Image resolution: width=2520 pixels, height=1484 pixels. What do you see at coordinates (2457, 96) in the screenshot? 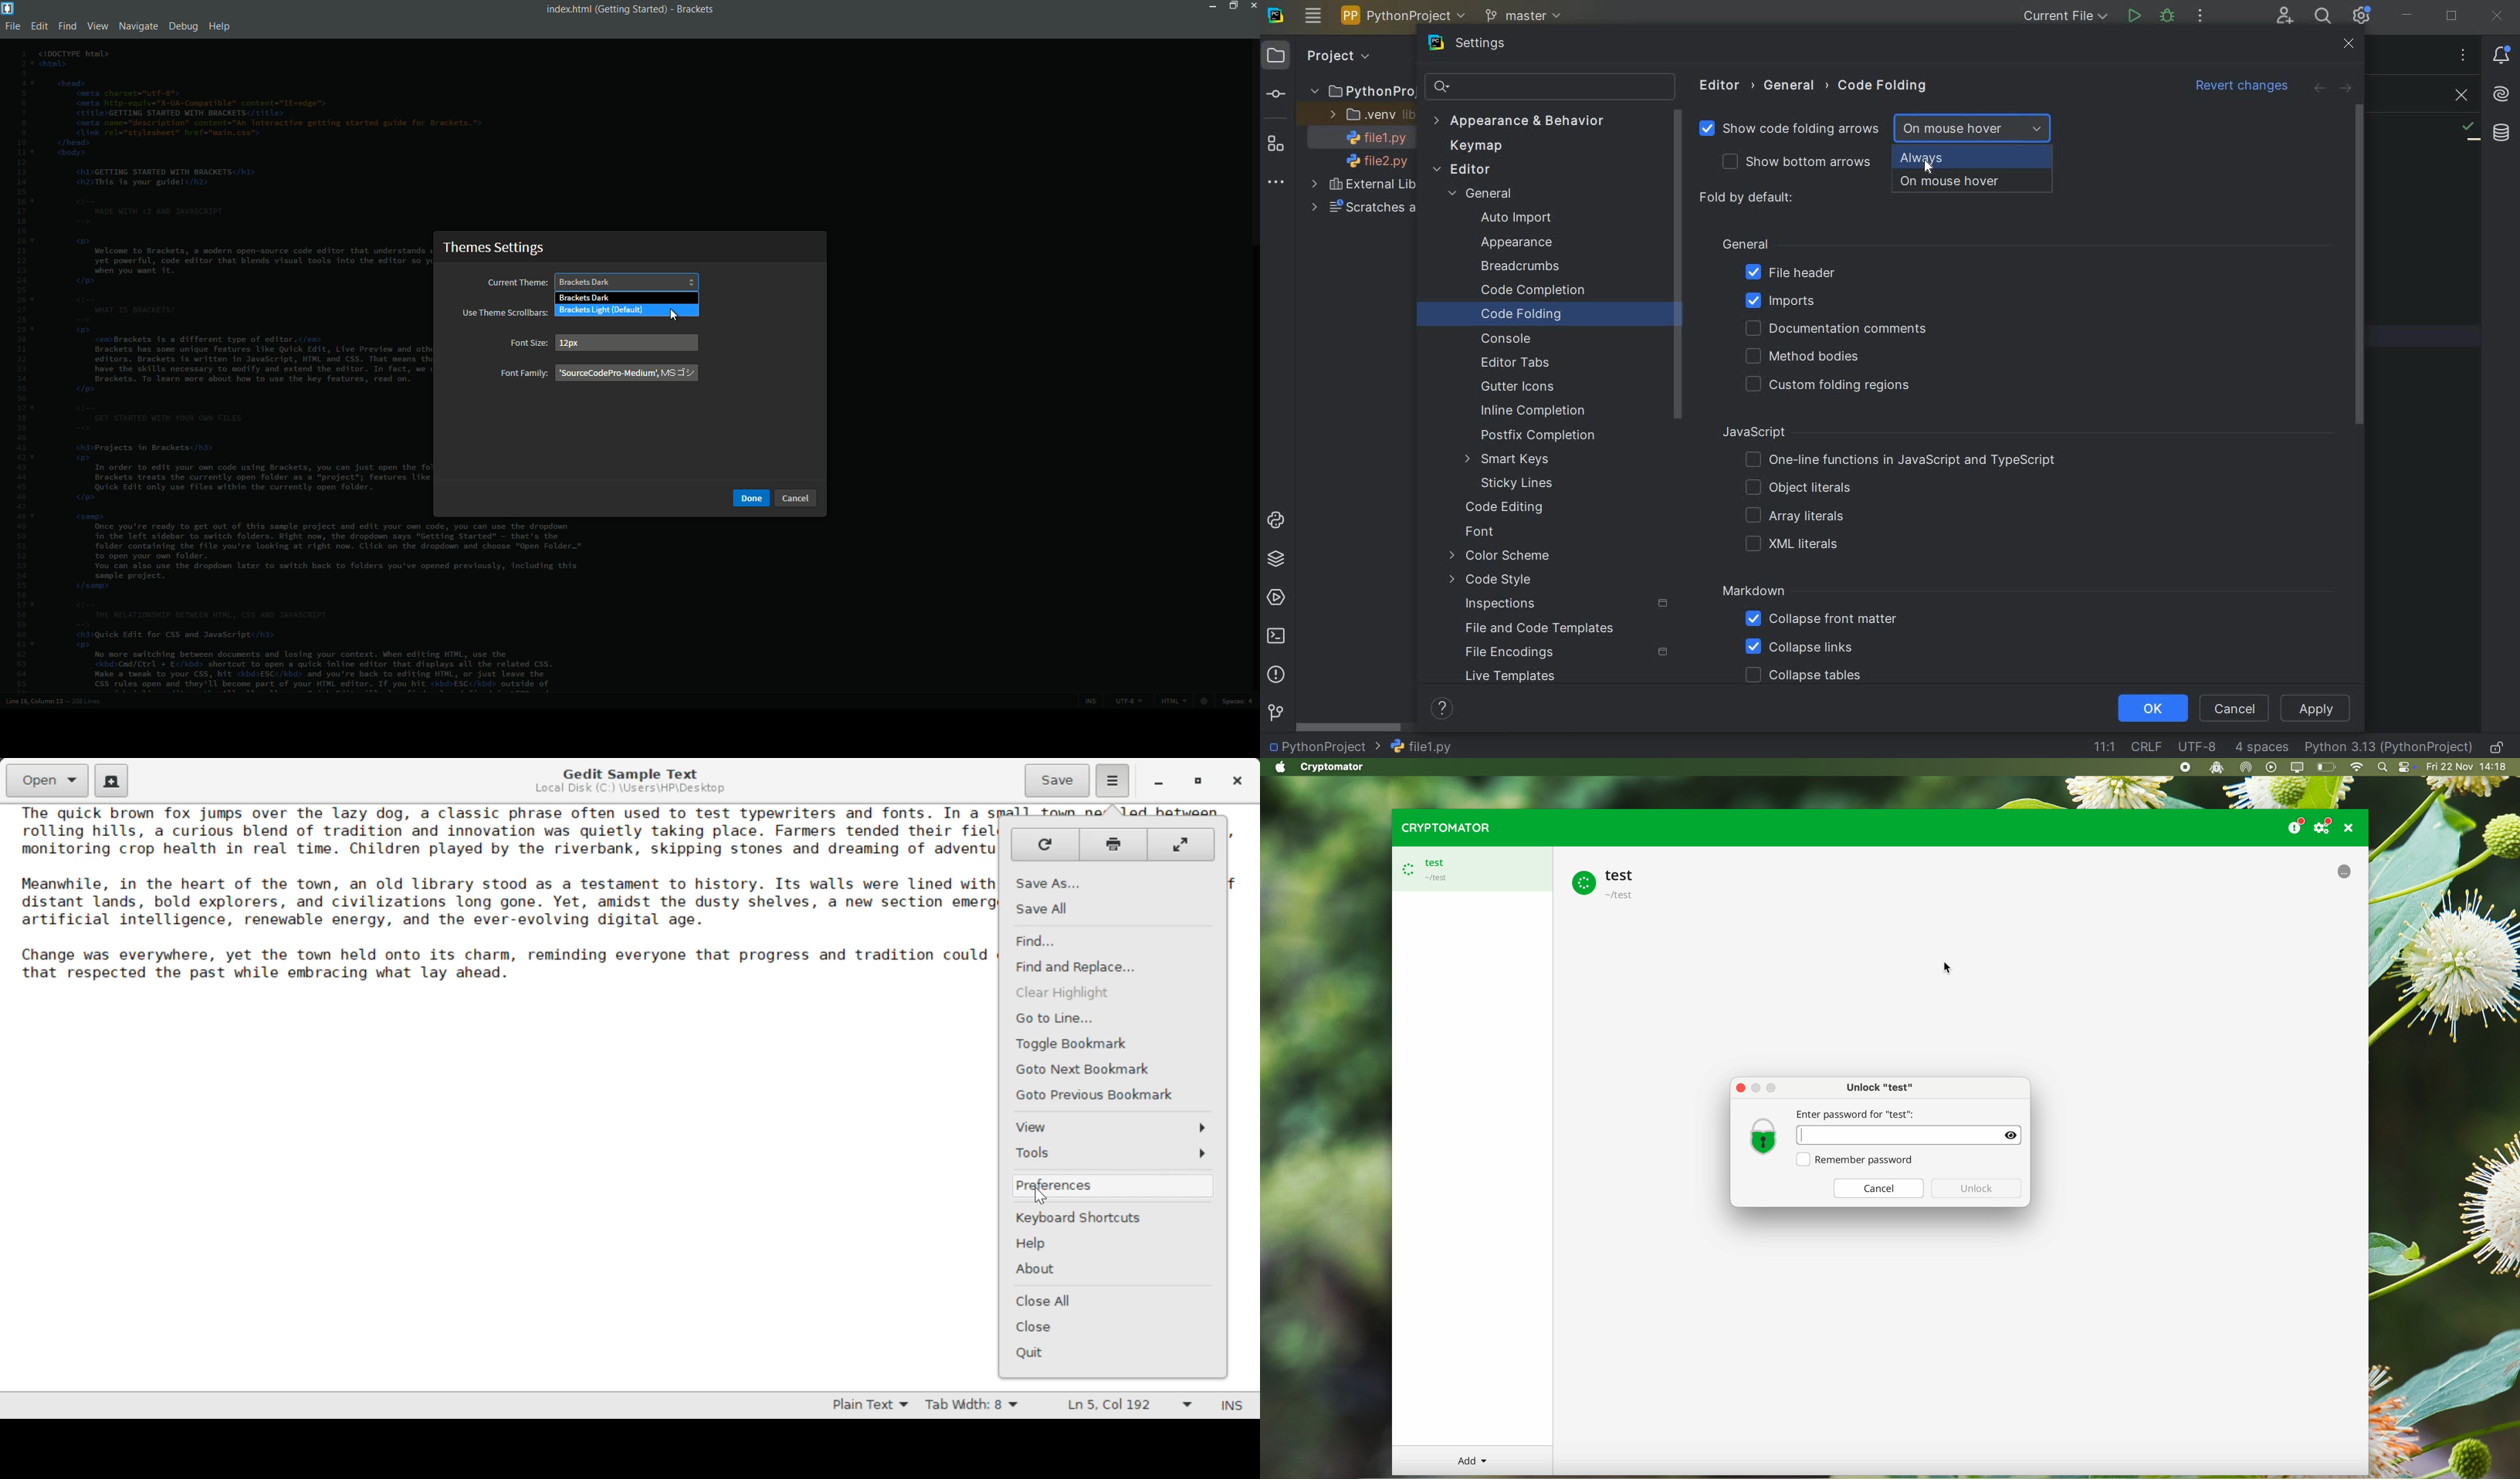
I see `CLOSE` at bounding box center [2457, 96].